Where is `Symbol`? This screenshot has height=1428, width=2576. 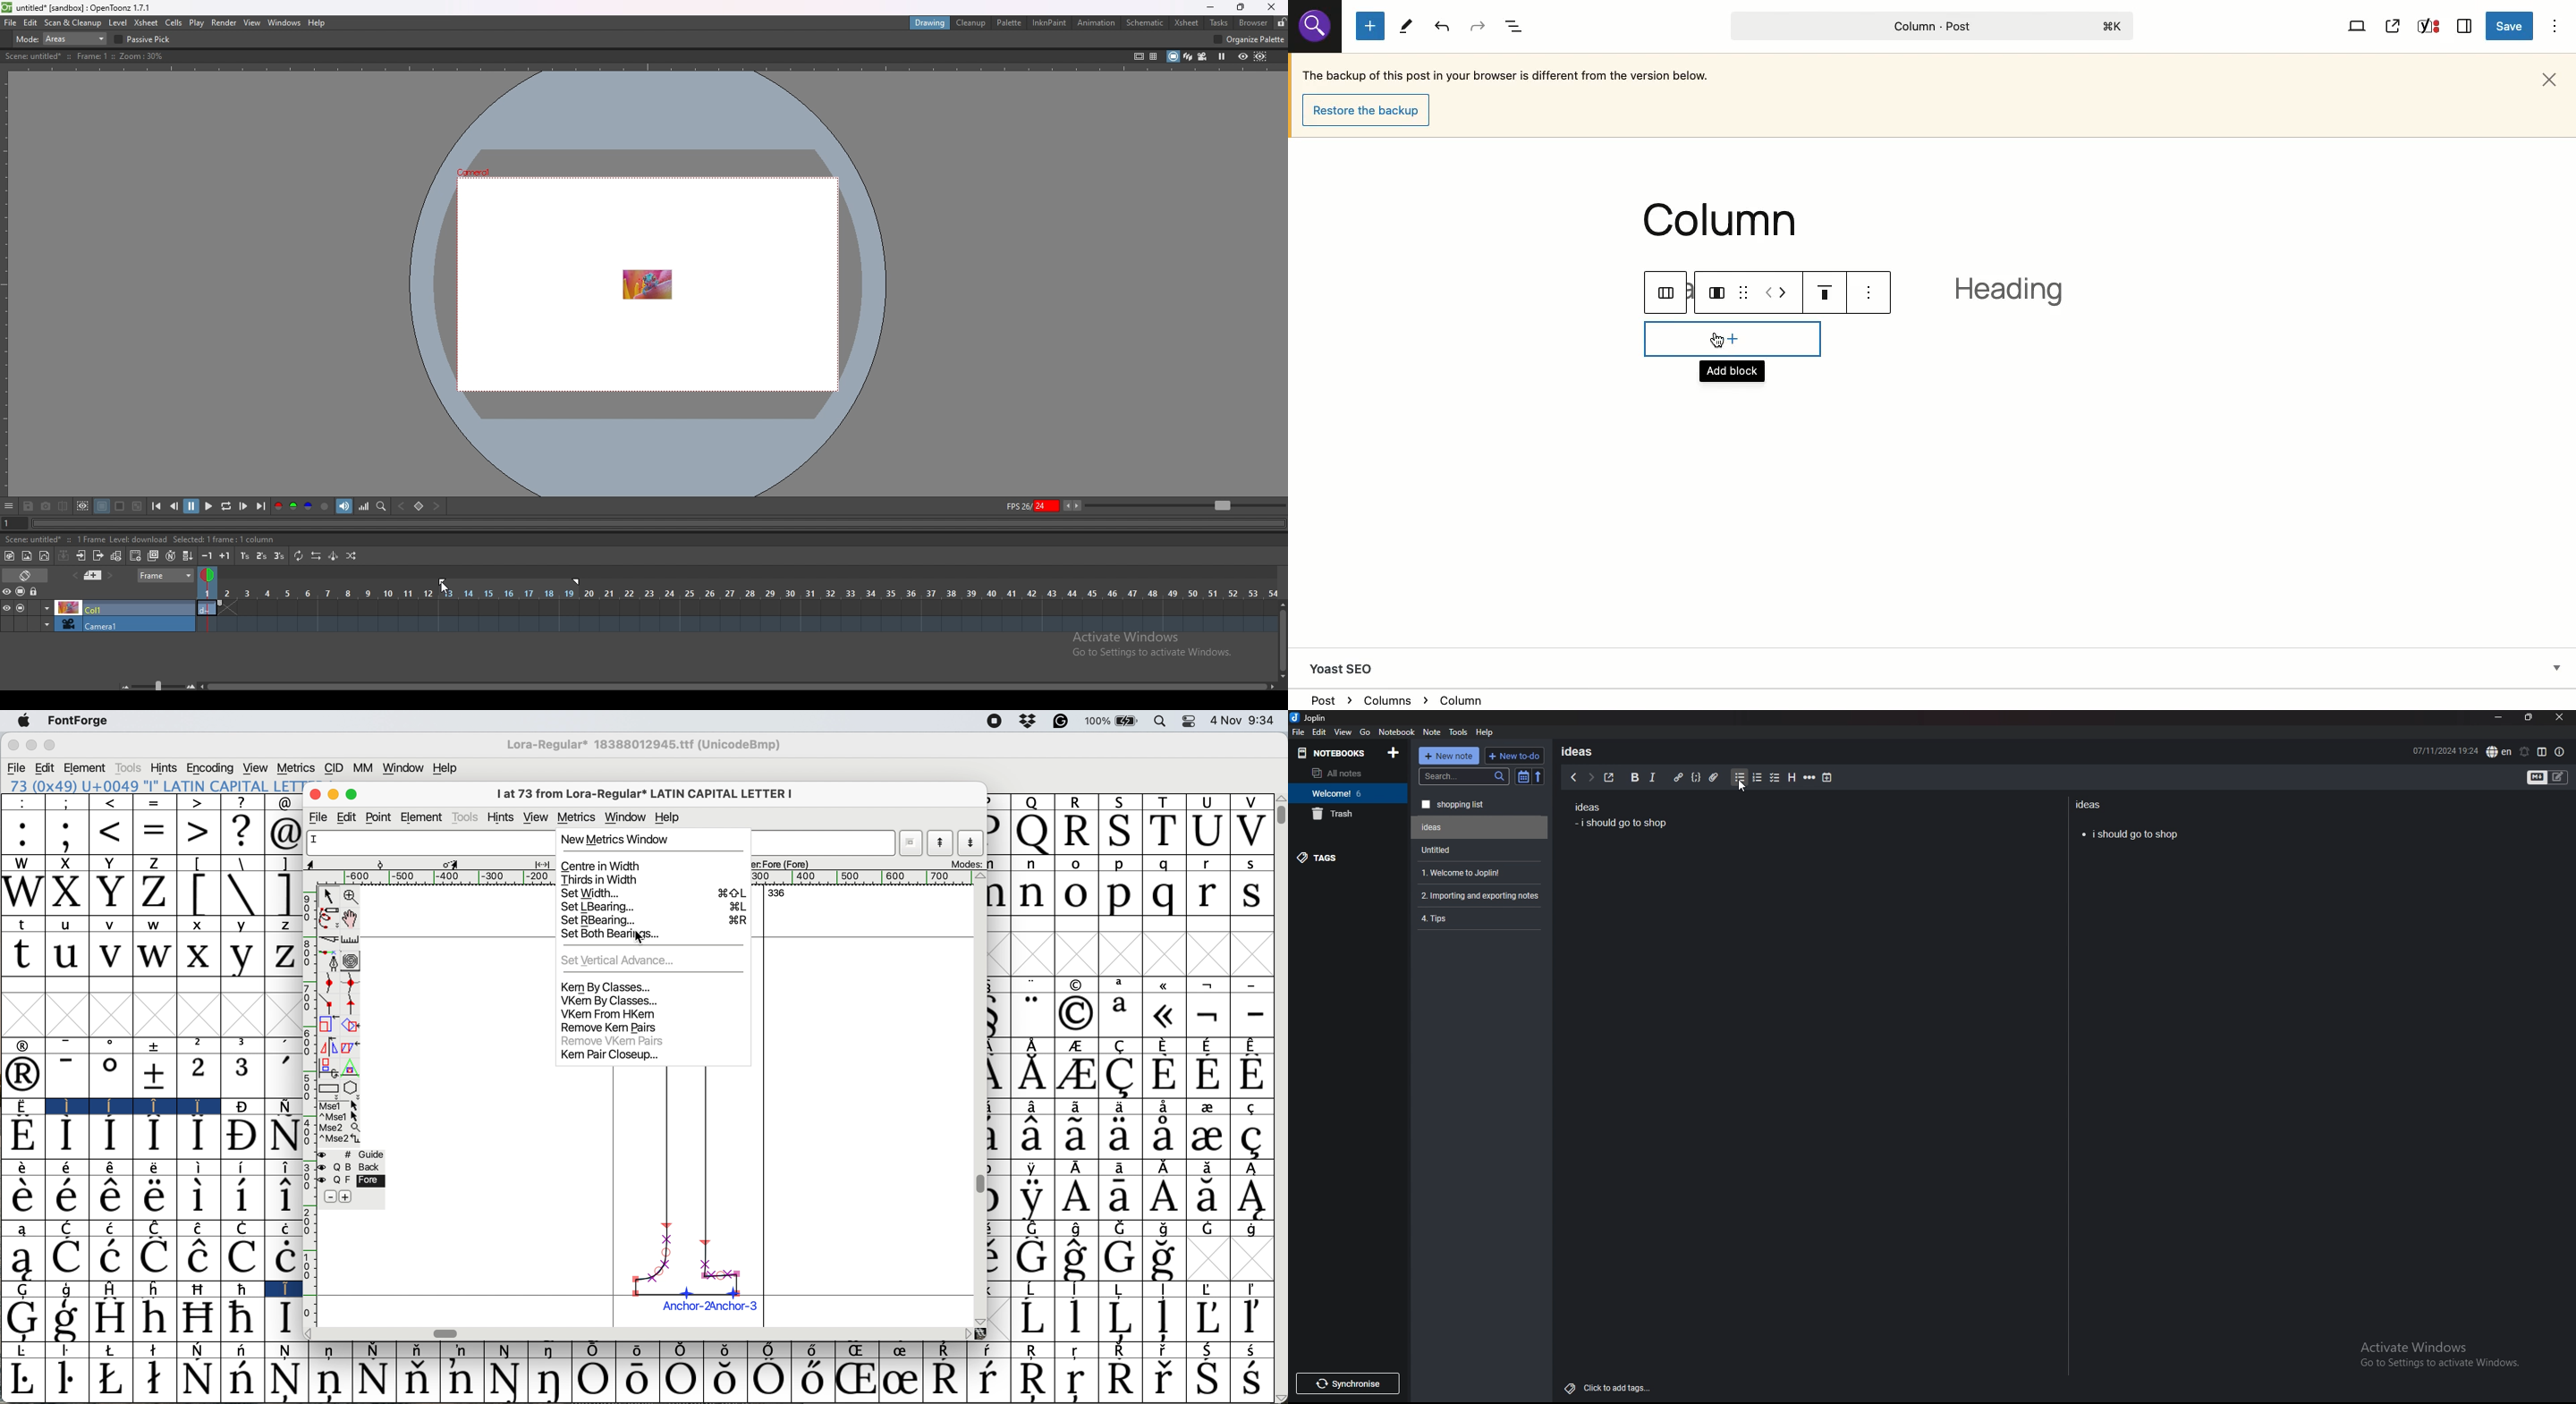 Symbol is located at coordinates (904, 1350).